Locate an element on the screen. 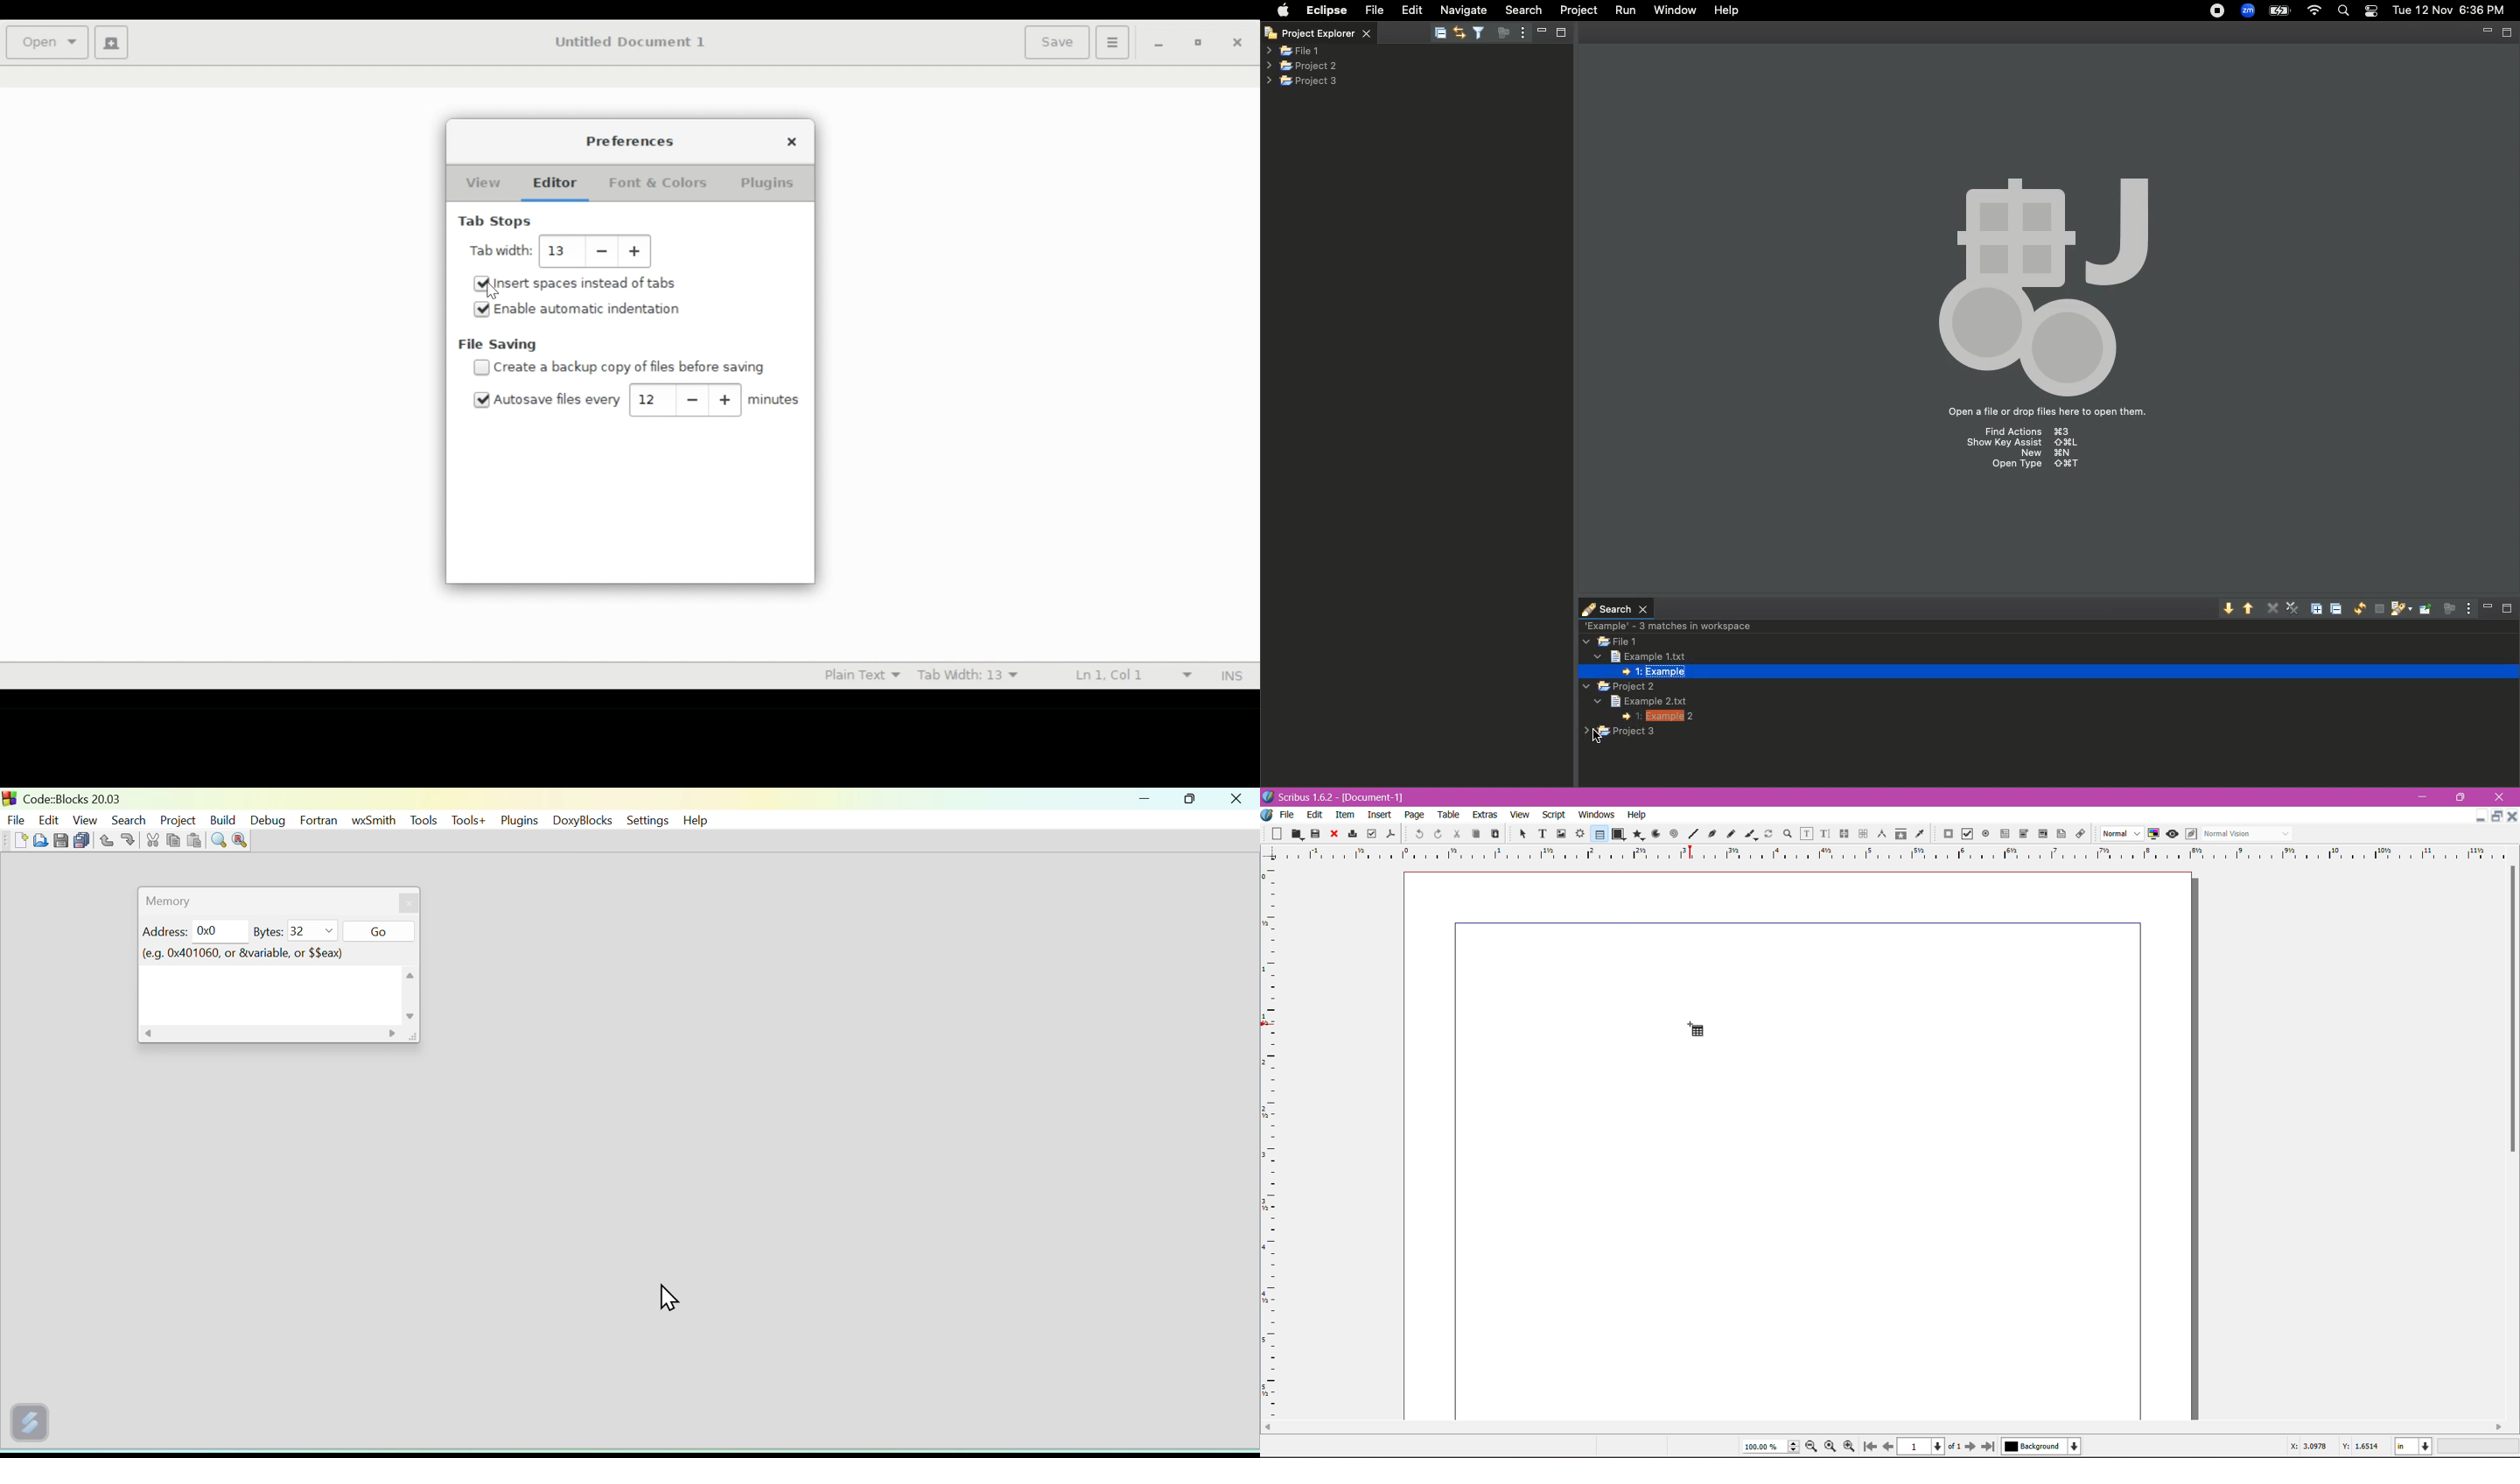  Polygon is located at coordinates (1636, 834).